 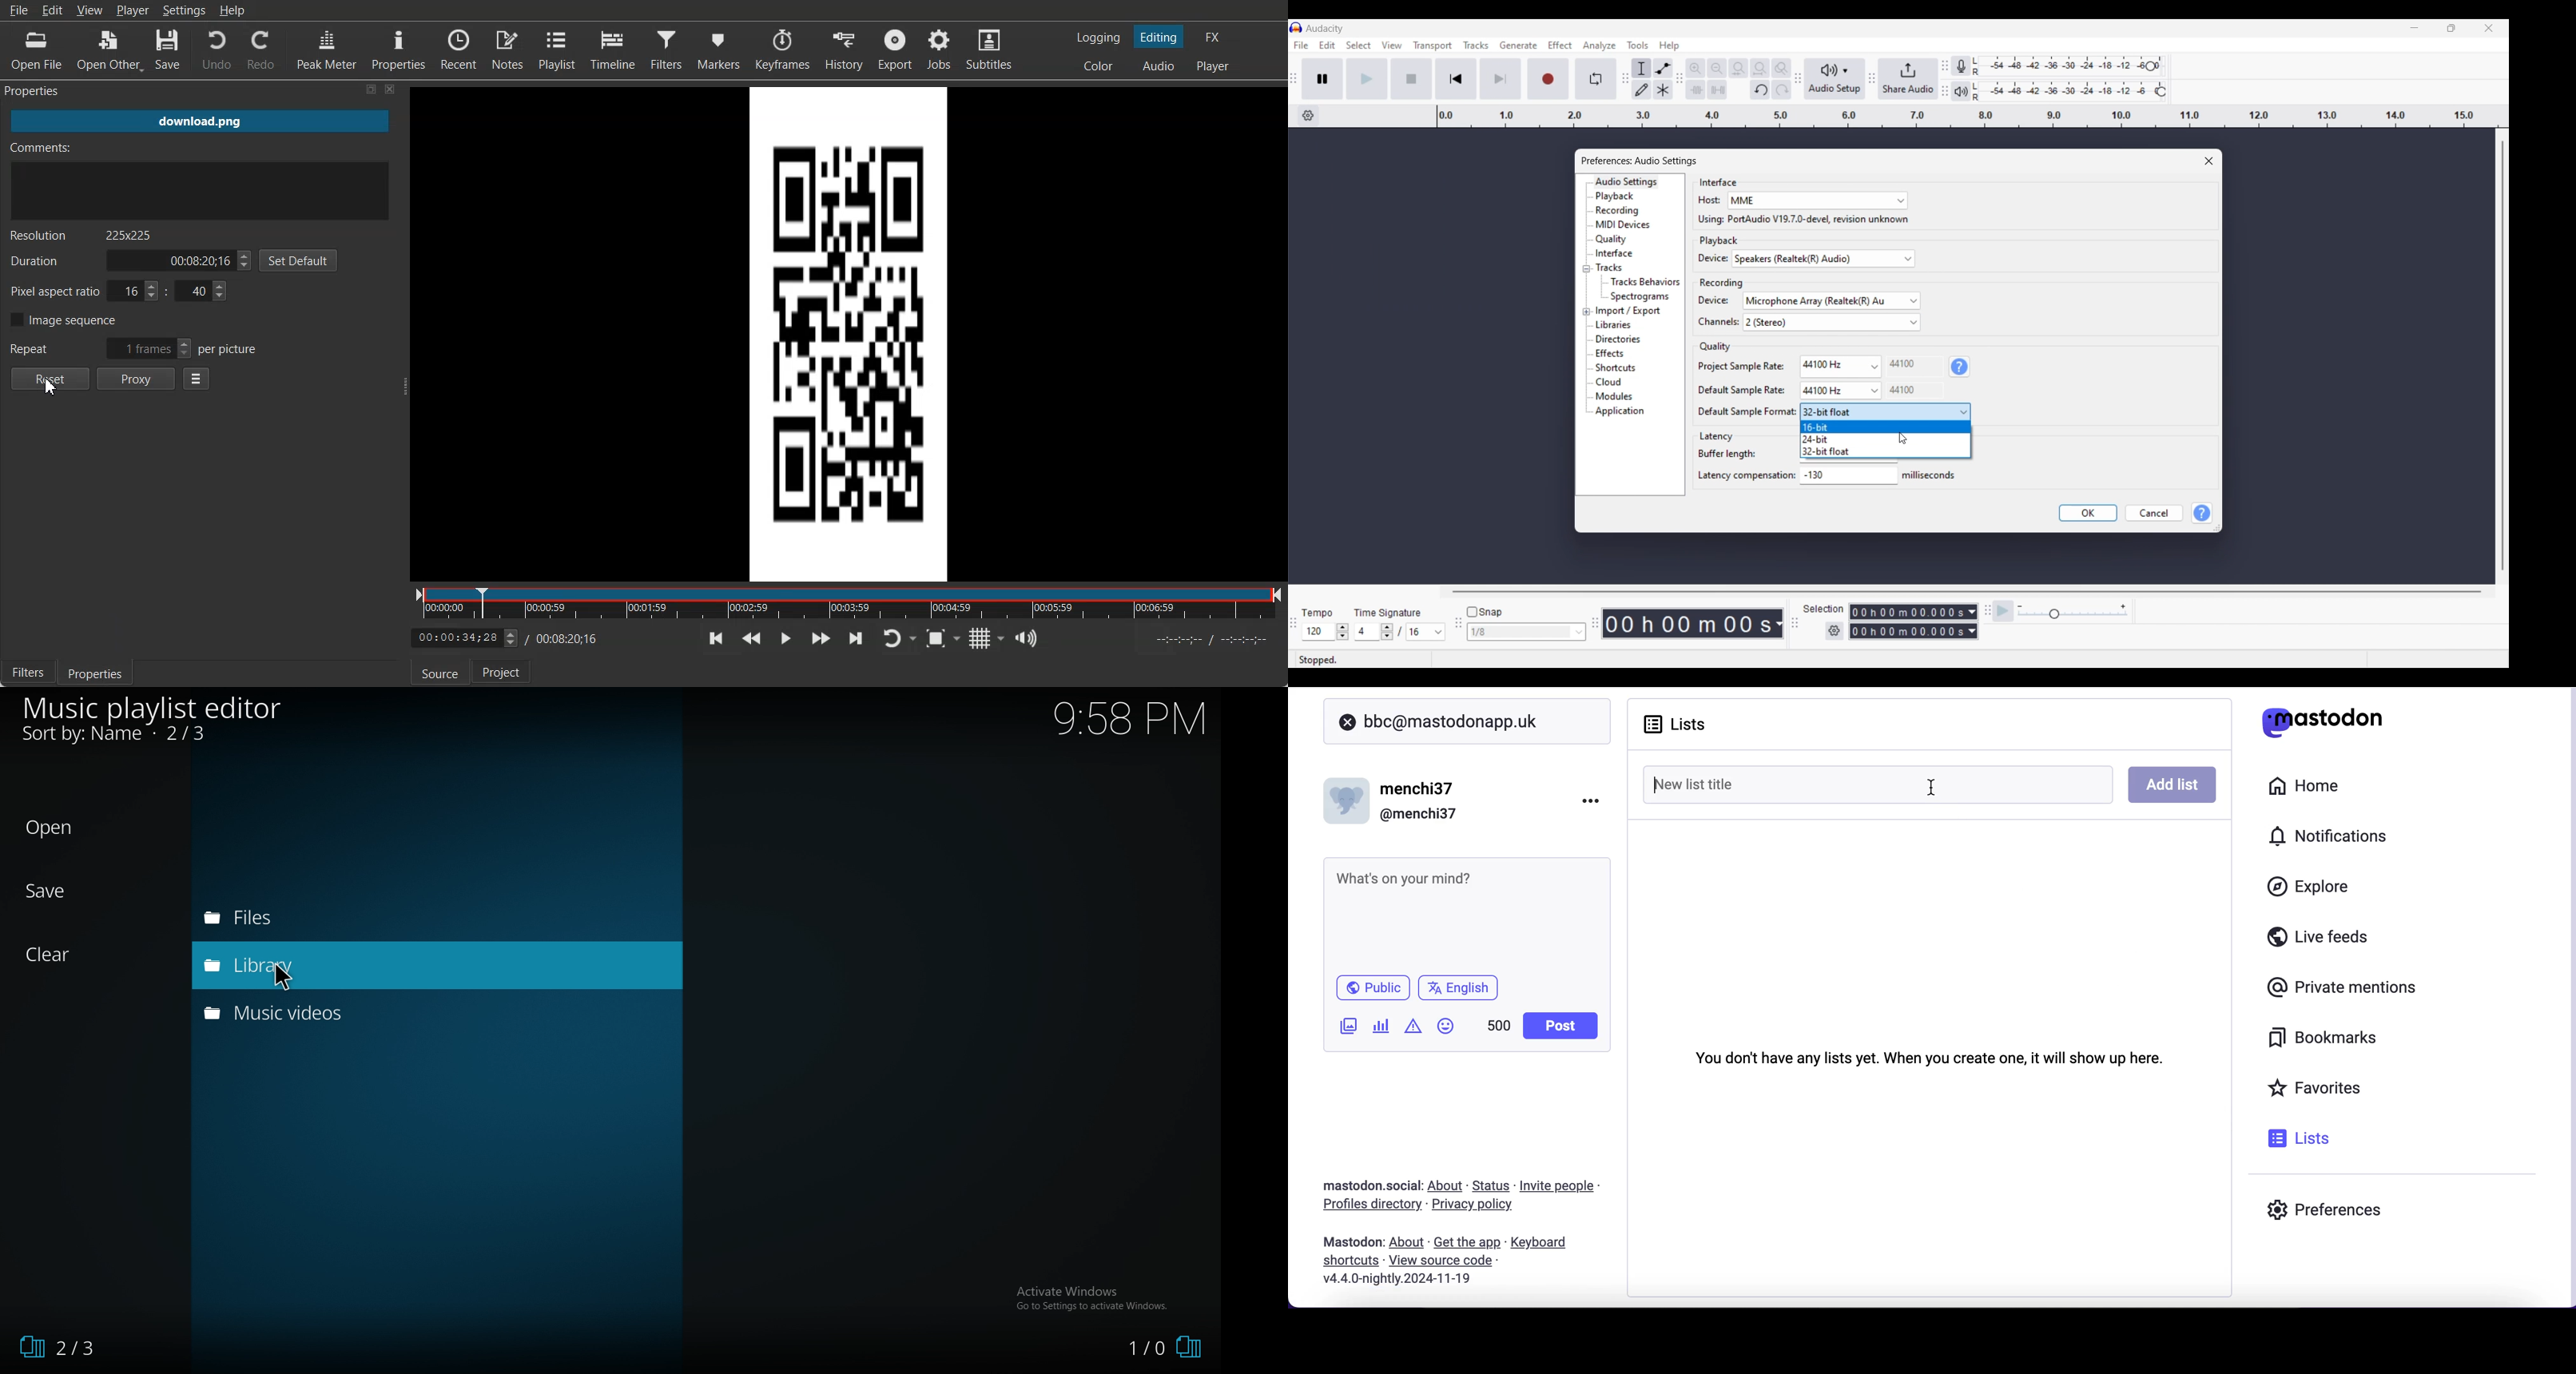 I want to click on 44100, so click(x=1902, y=364).